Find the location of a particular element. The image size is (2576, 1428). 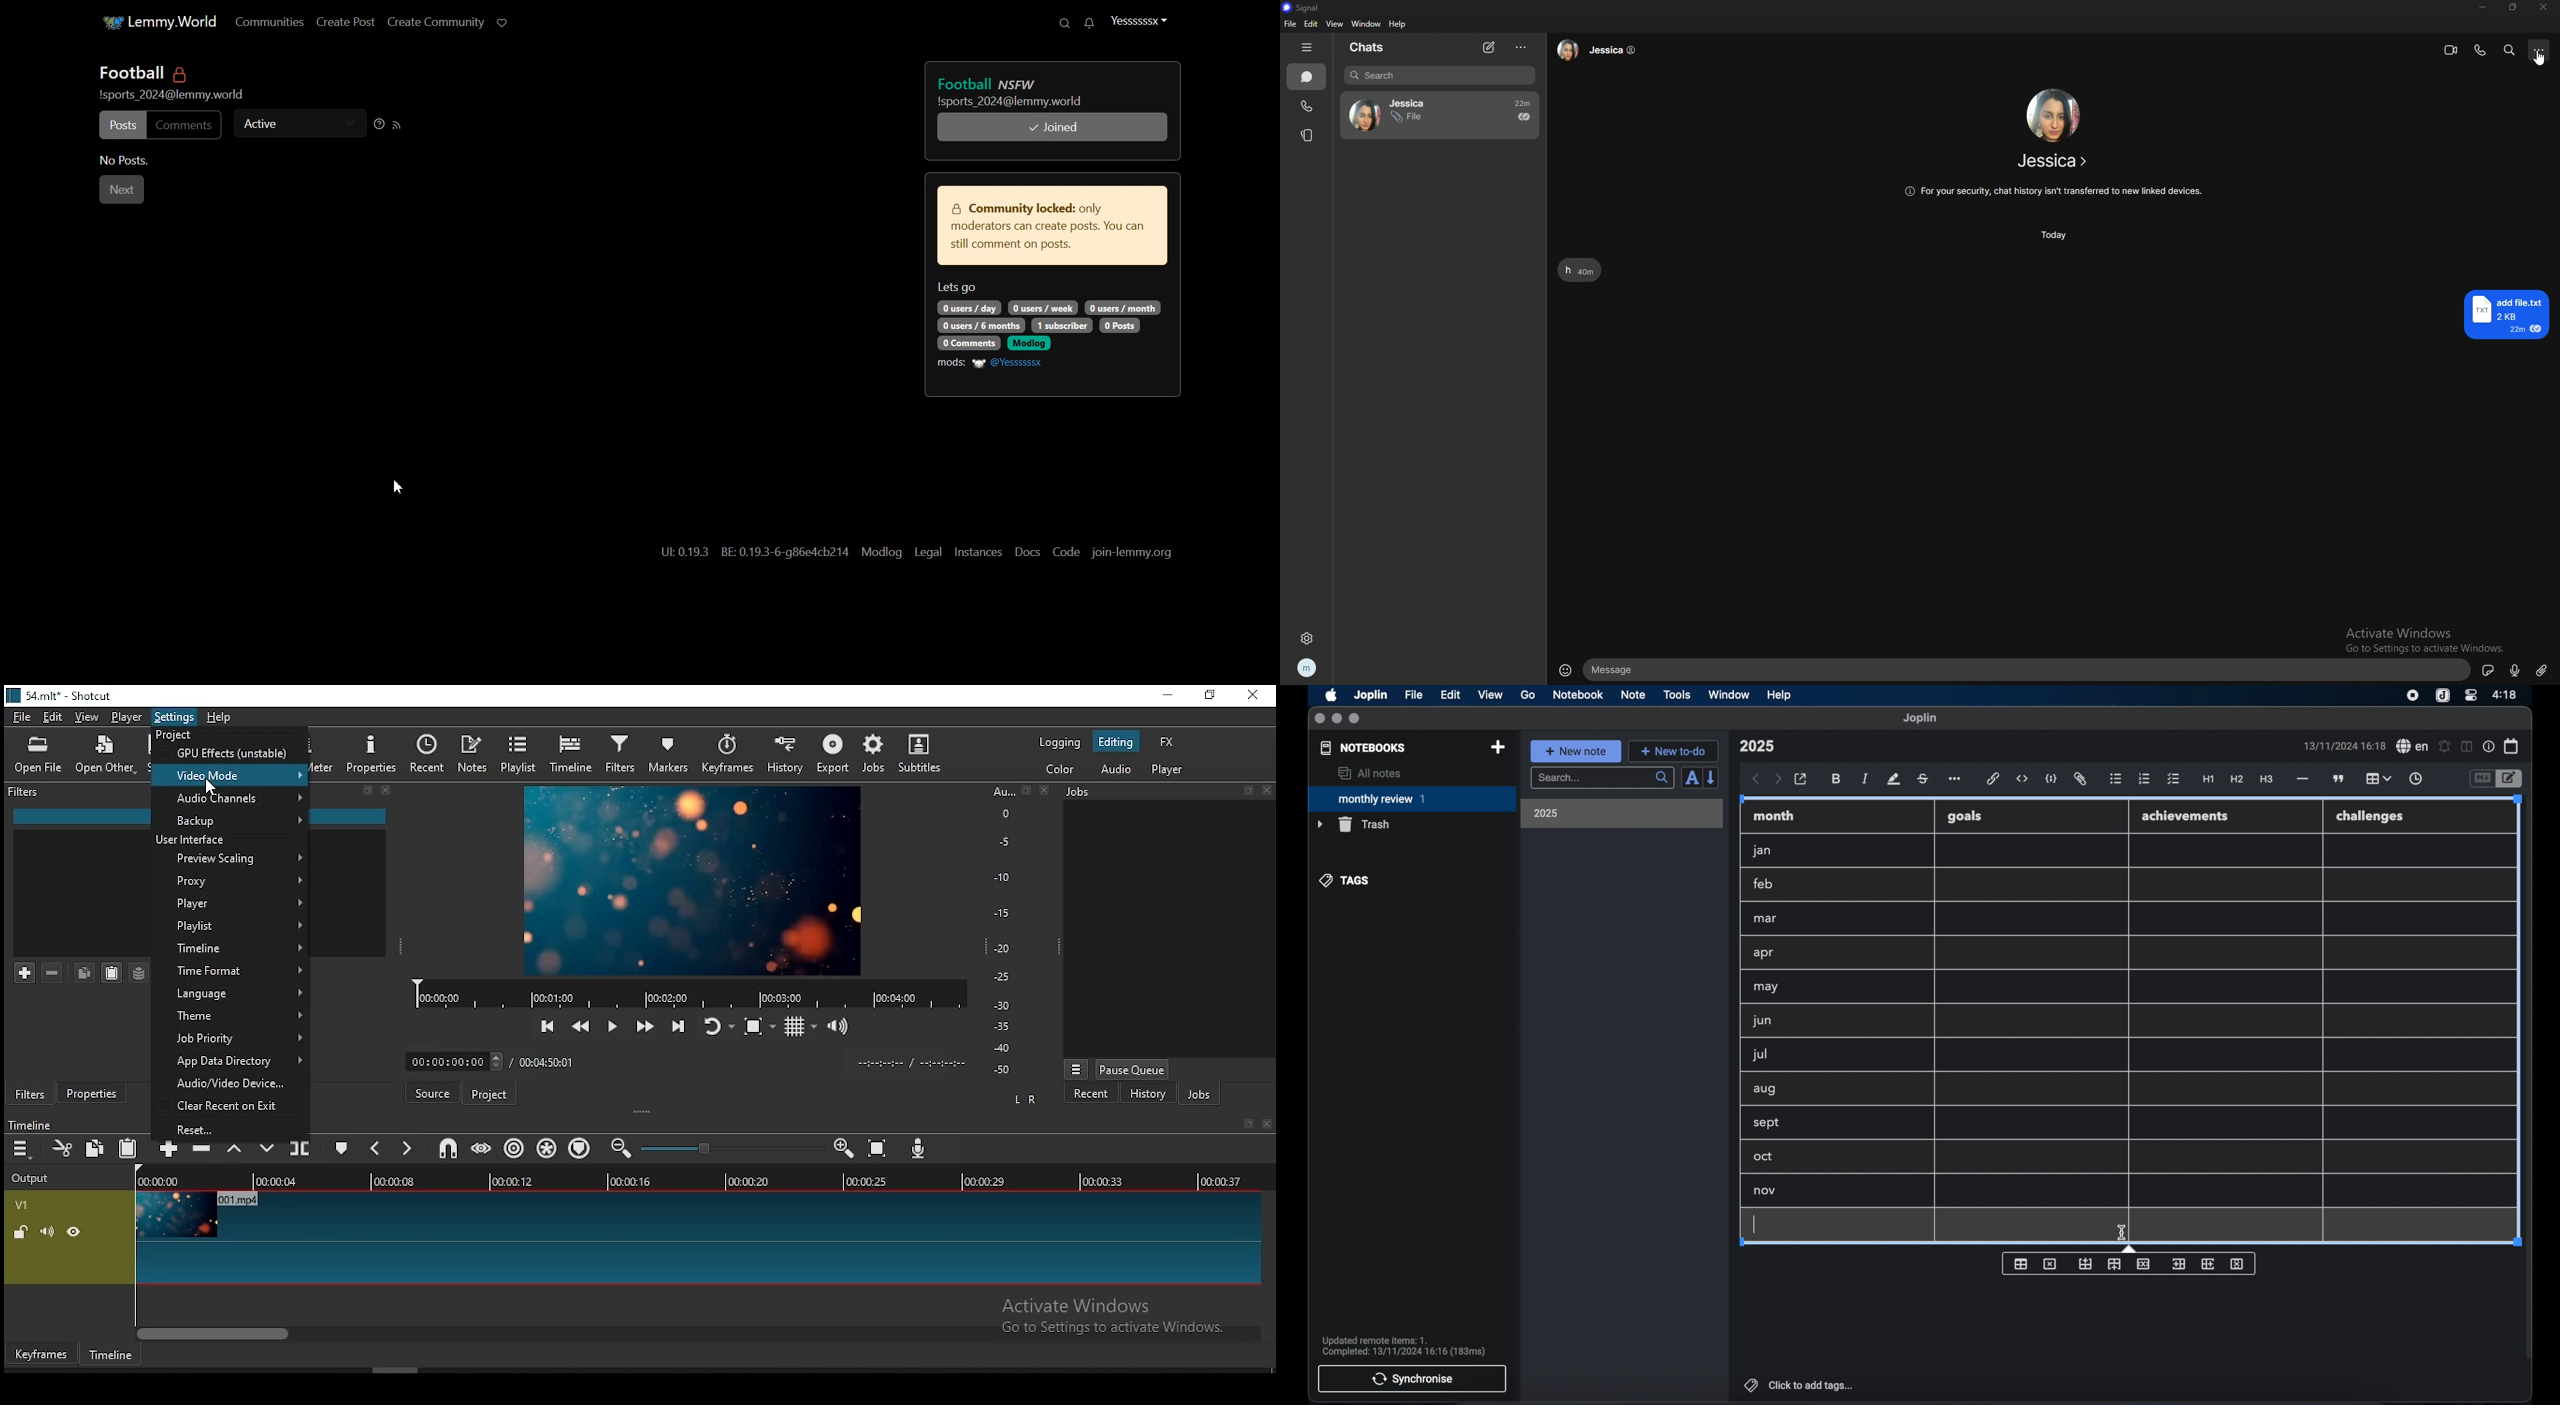

tools is located at coordinates (1677, 694).